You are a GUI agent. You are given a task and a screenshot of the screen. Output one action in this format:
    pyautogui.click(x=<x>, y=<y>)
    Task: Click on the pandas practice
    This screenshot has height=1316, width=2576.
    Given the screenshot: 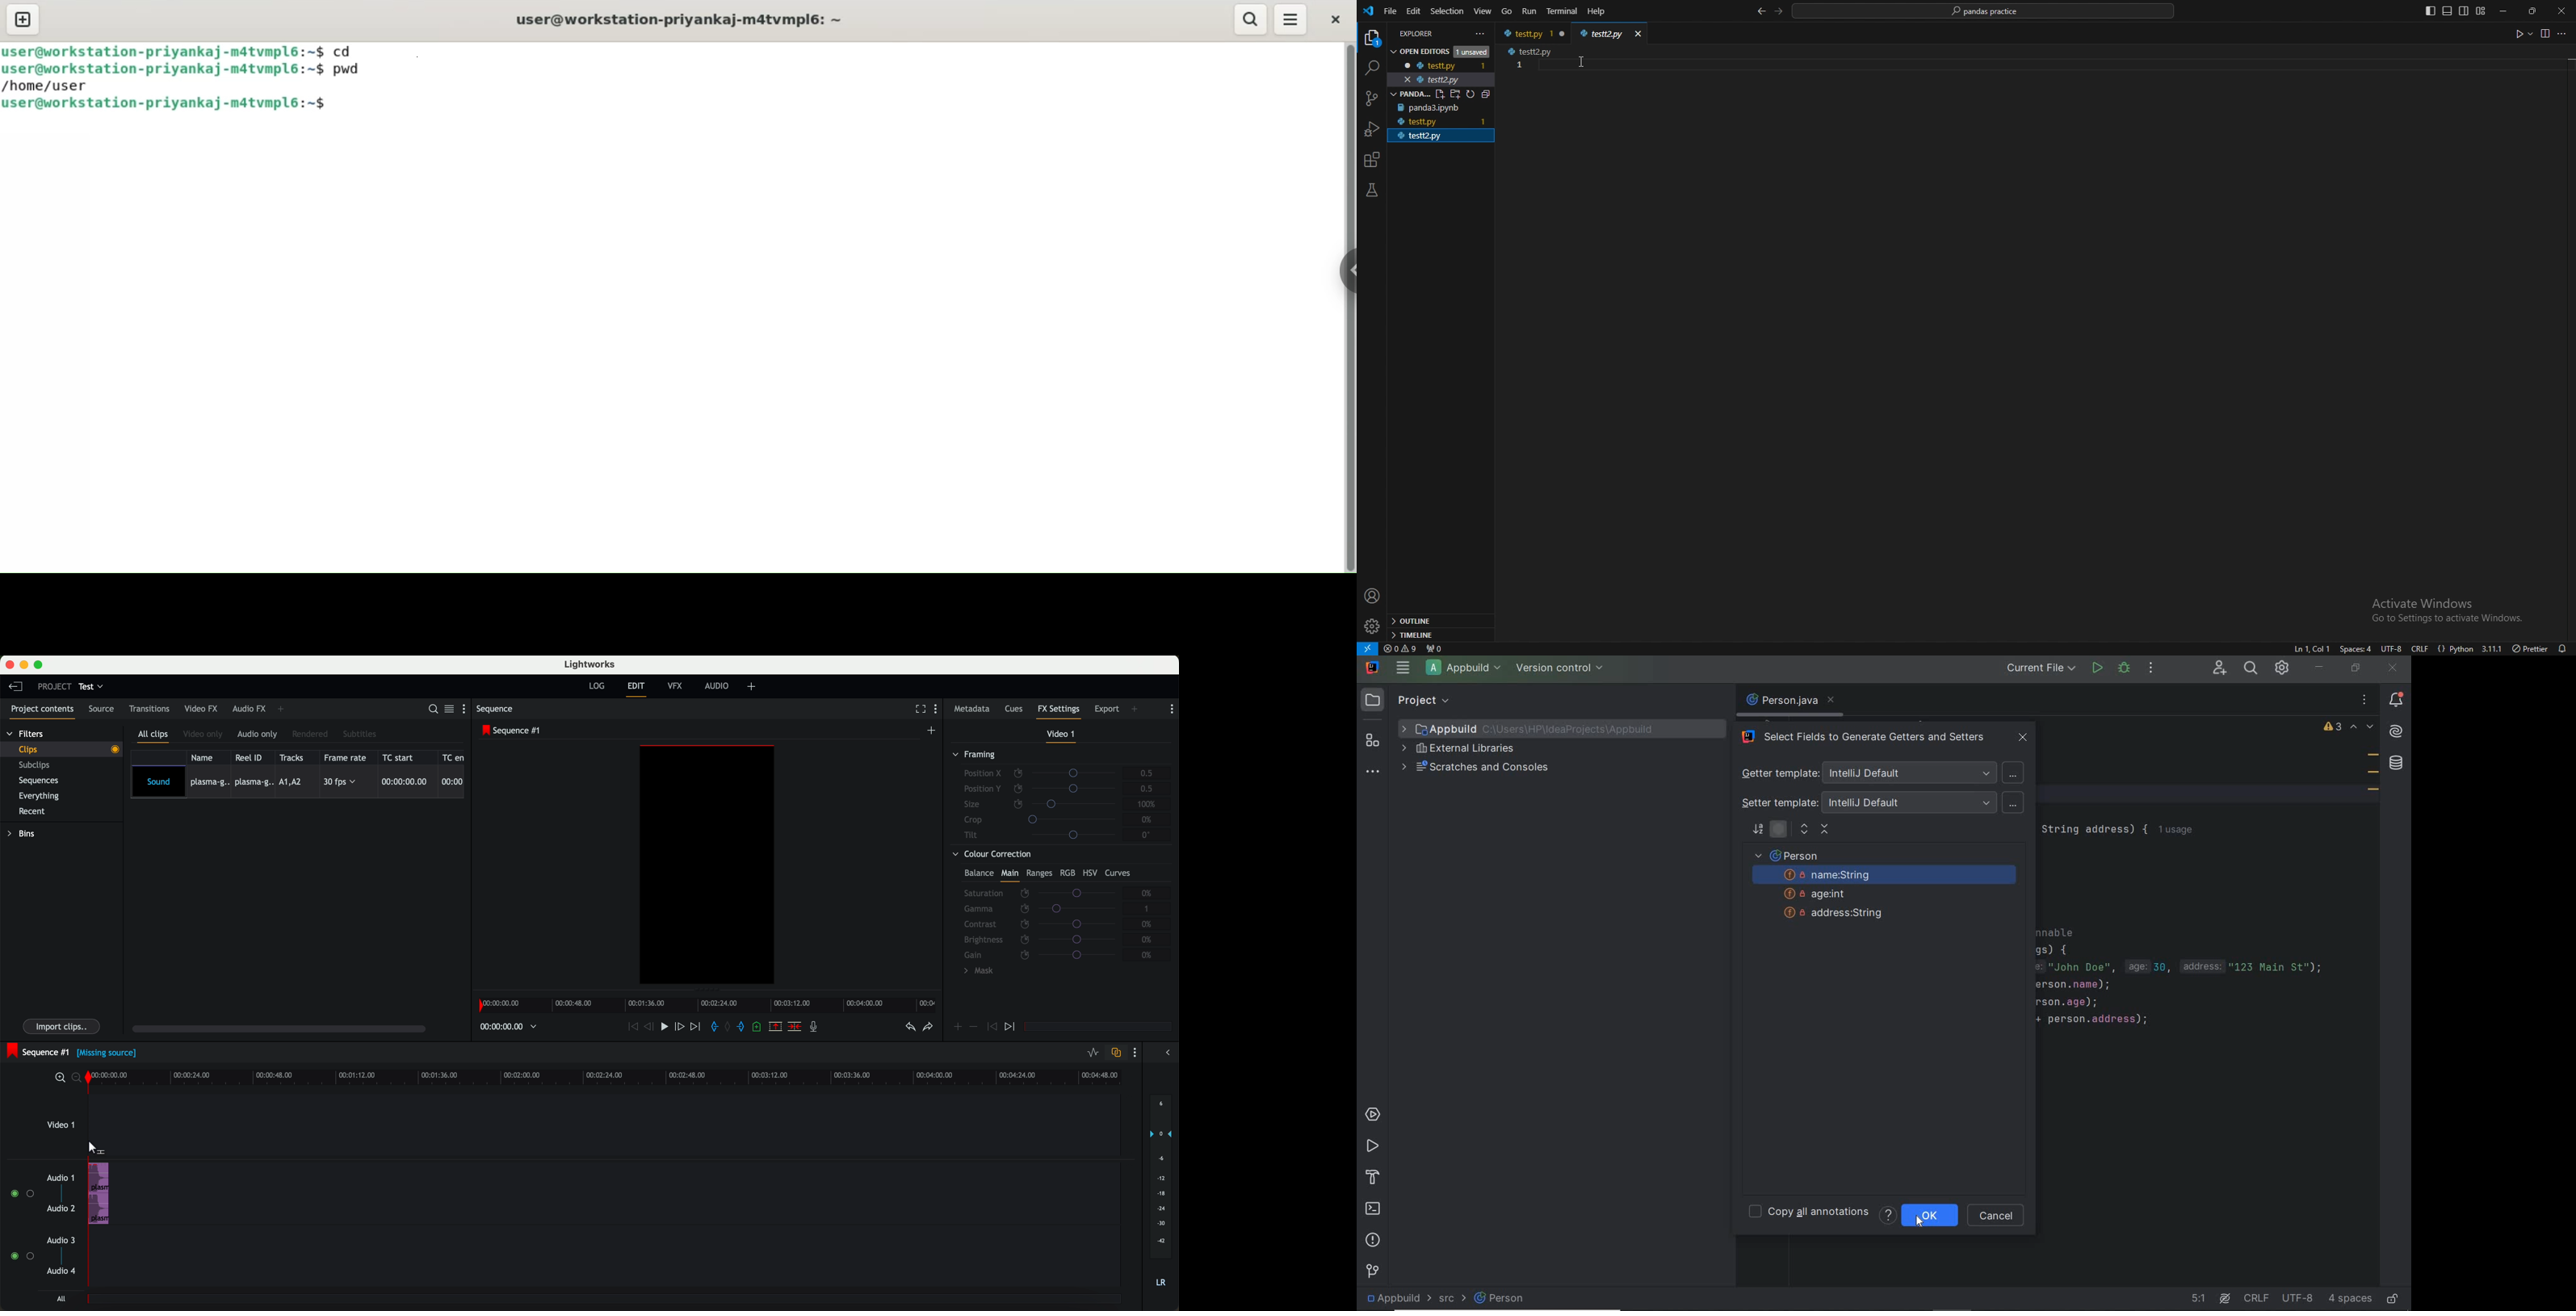 What is the action you would take?
    pyautogui.click(x=1985, y=11)
    